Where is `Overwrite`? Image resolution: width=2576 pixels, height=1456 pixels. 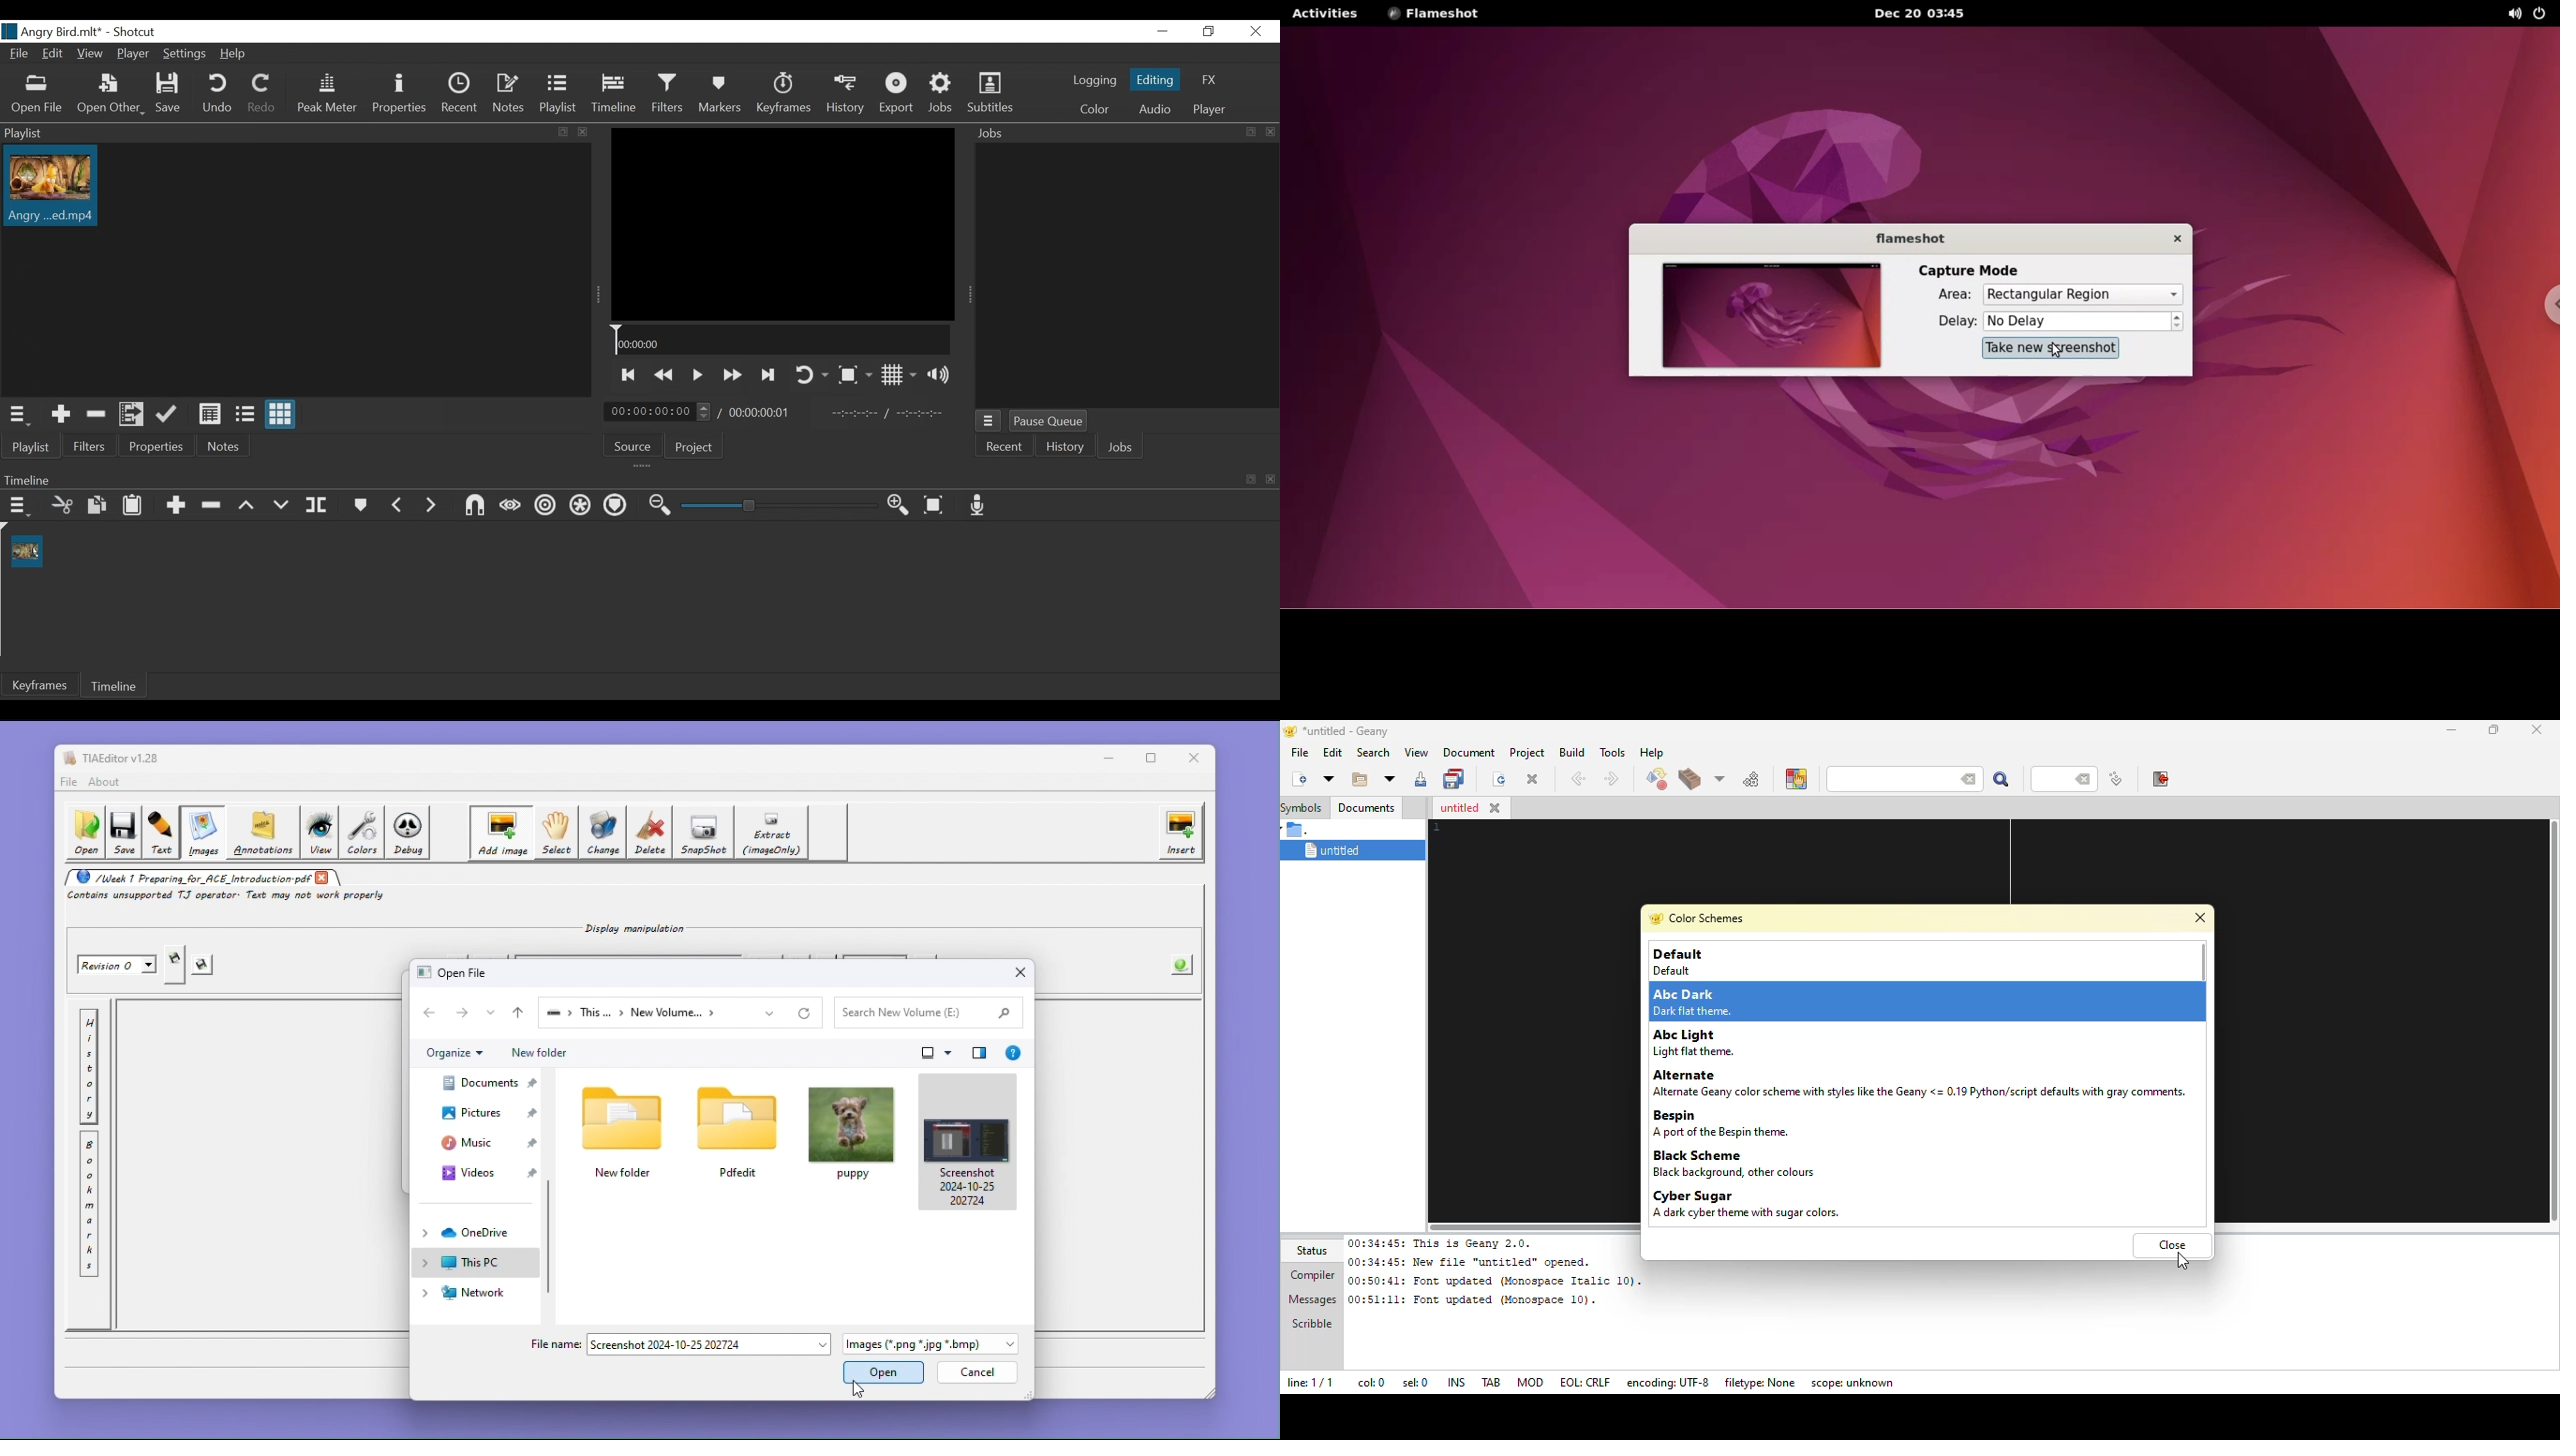
Overwrite is located at coordinates (279, 506).